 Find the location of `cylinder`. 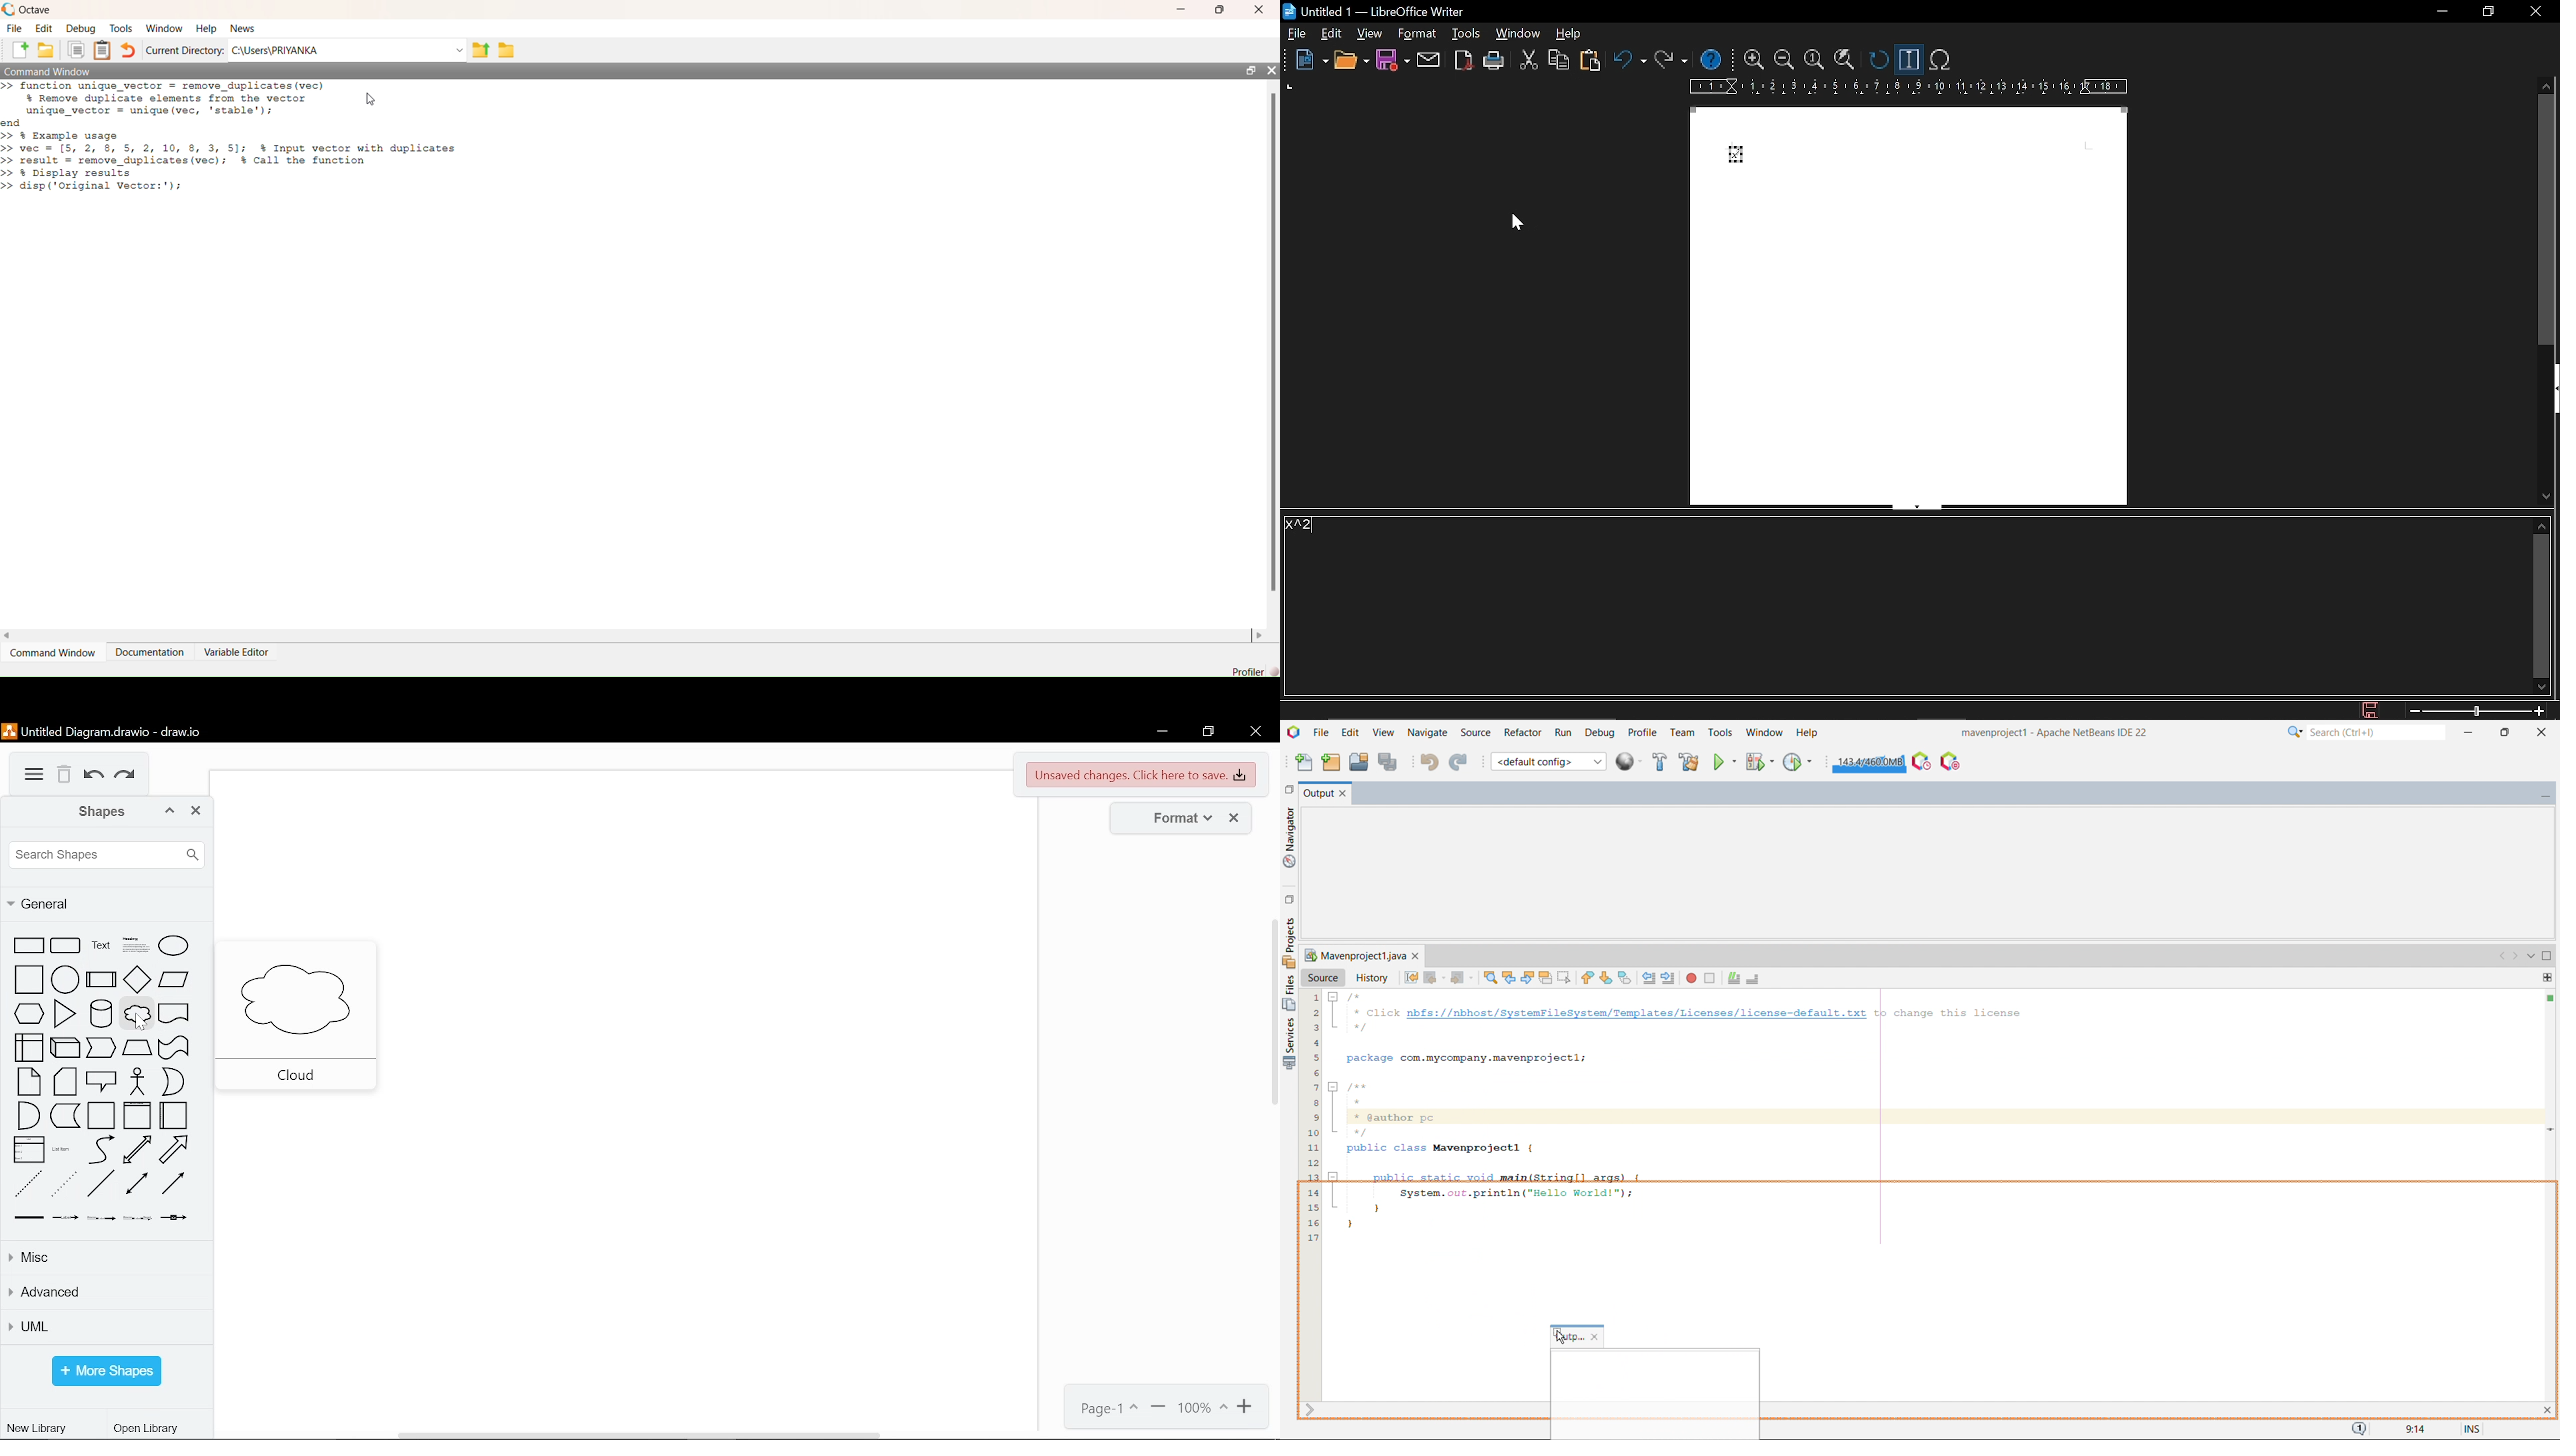

cylinder is located at coordinates (100, 1014).